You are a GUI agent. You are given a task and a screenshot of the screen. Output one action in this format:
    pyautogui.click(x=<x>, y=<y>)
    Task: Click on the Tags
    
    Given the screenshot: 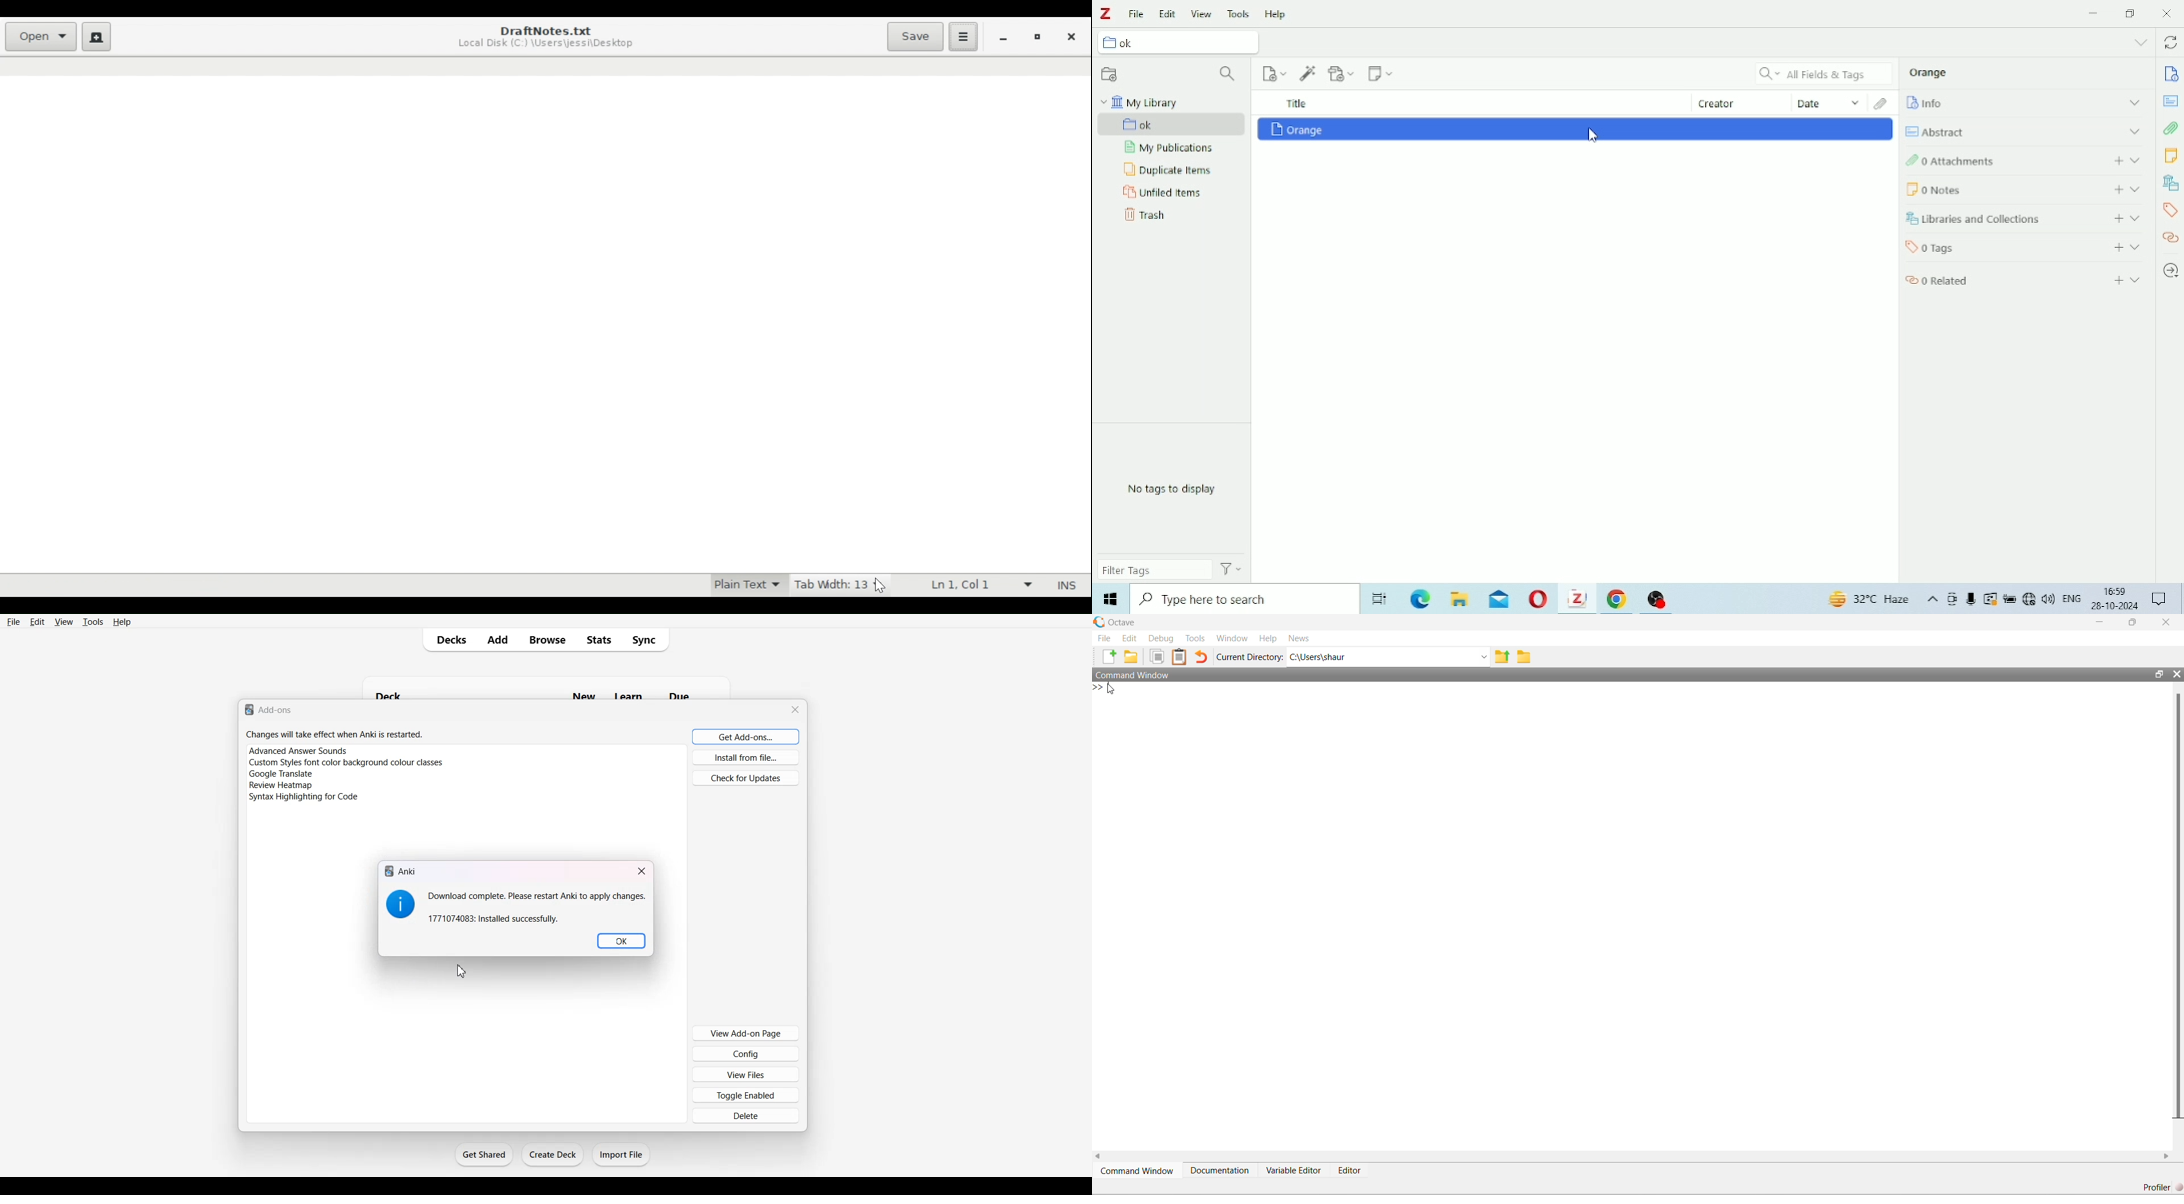 What is the action you would take?
    pyautogui.click(x=2171, y=211)
    